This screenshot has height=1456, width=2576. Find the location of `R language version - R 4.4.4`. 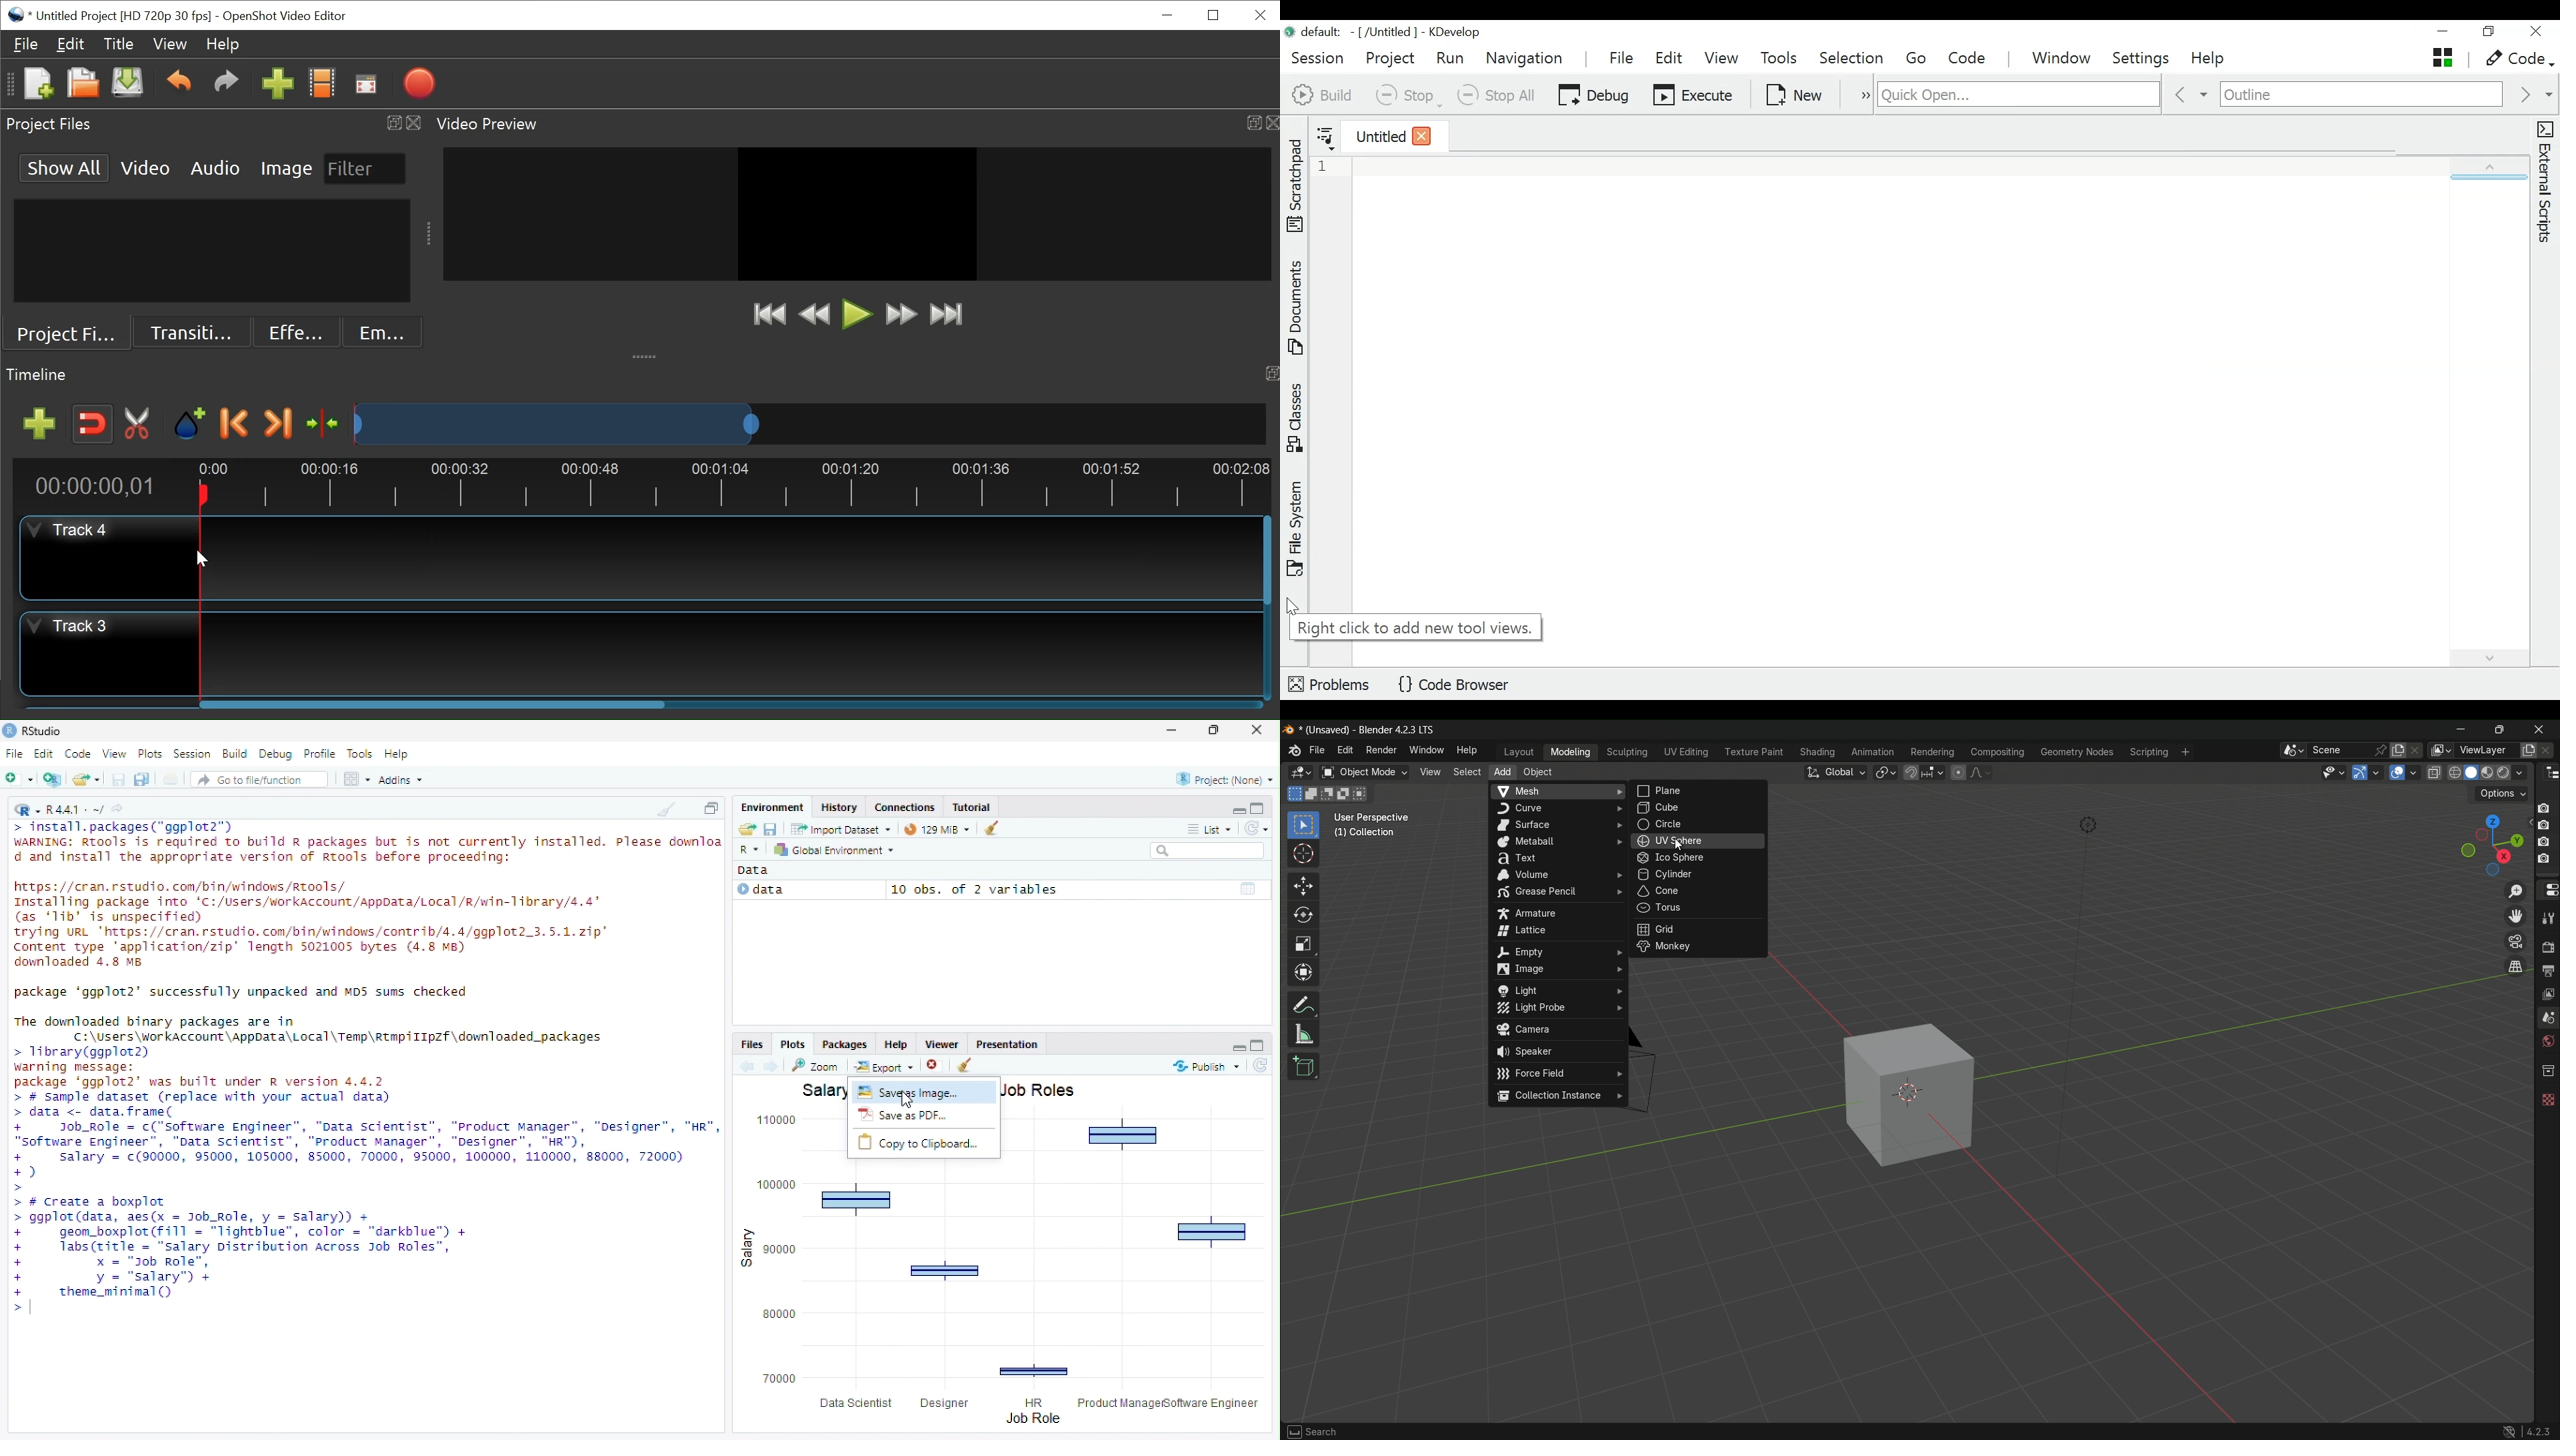

R language version - R 4.4.4 is located at coordinates (75, 811).